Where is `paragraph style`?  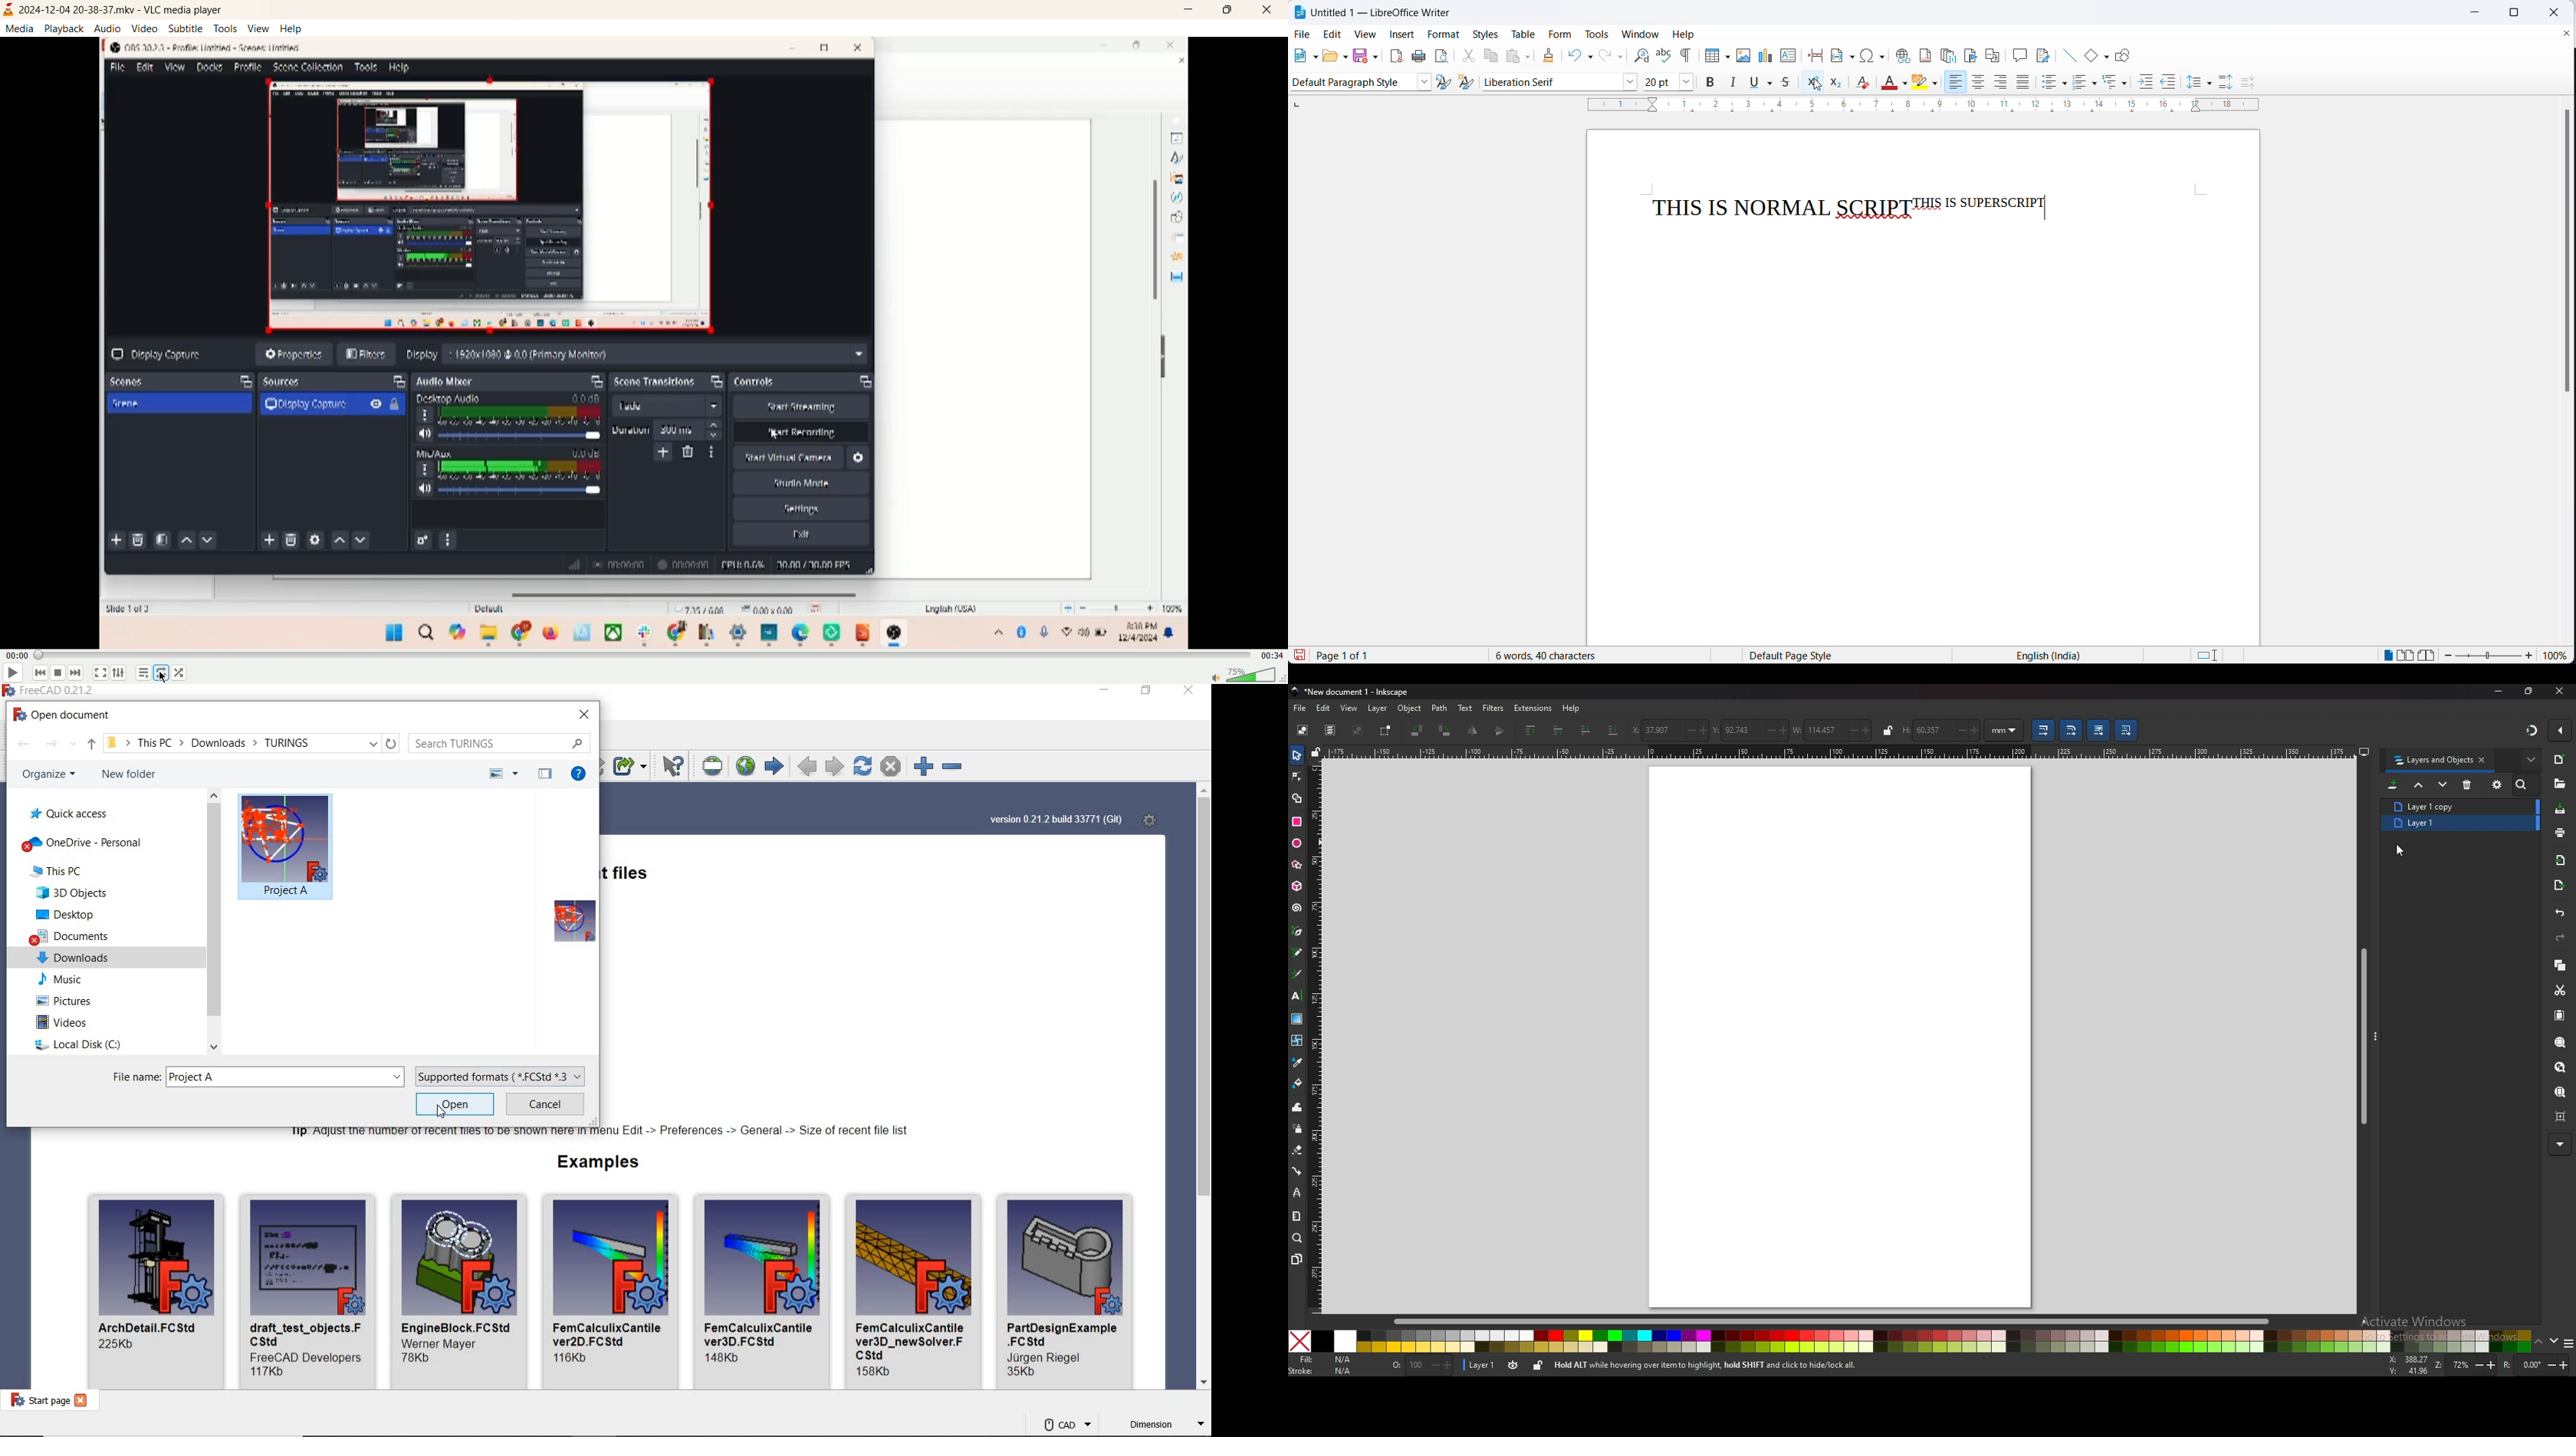 paragraph style is located at coordinates (1426, 82).